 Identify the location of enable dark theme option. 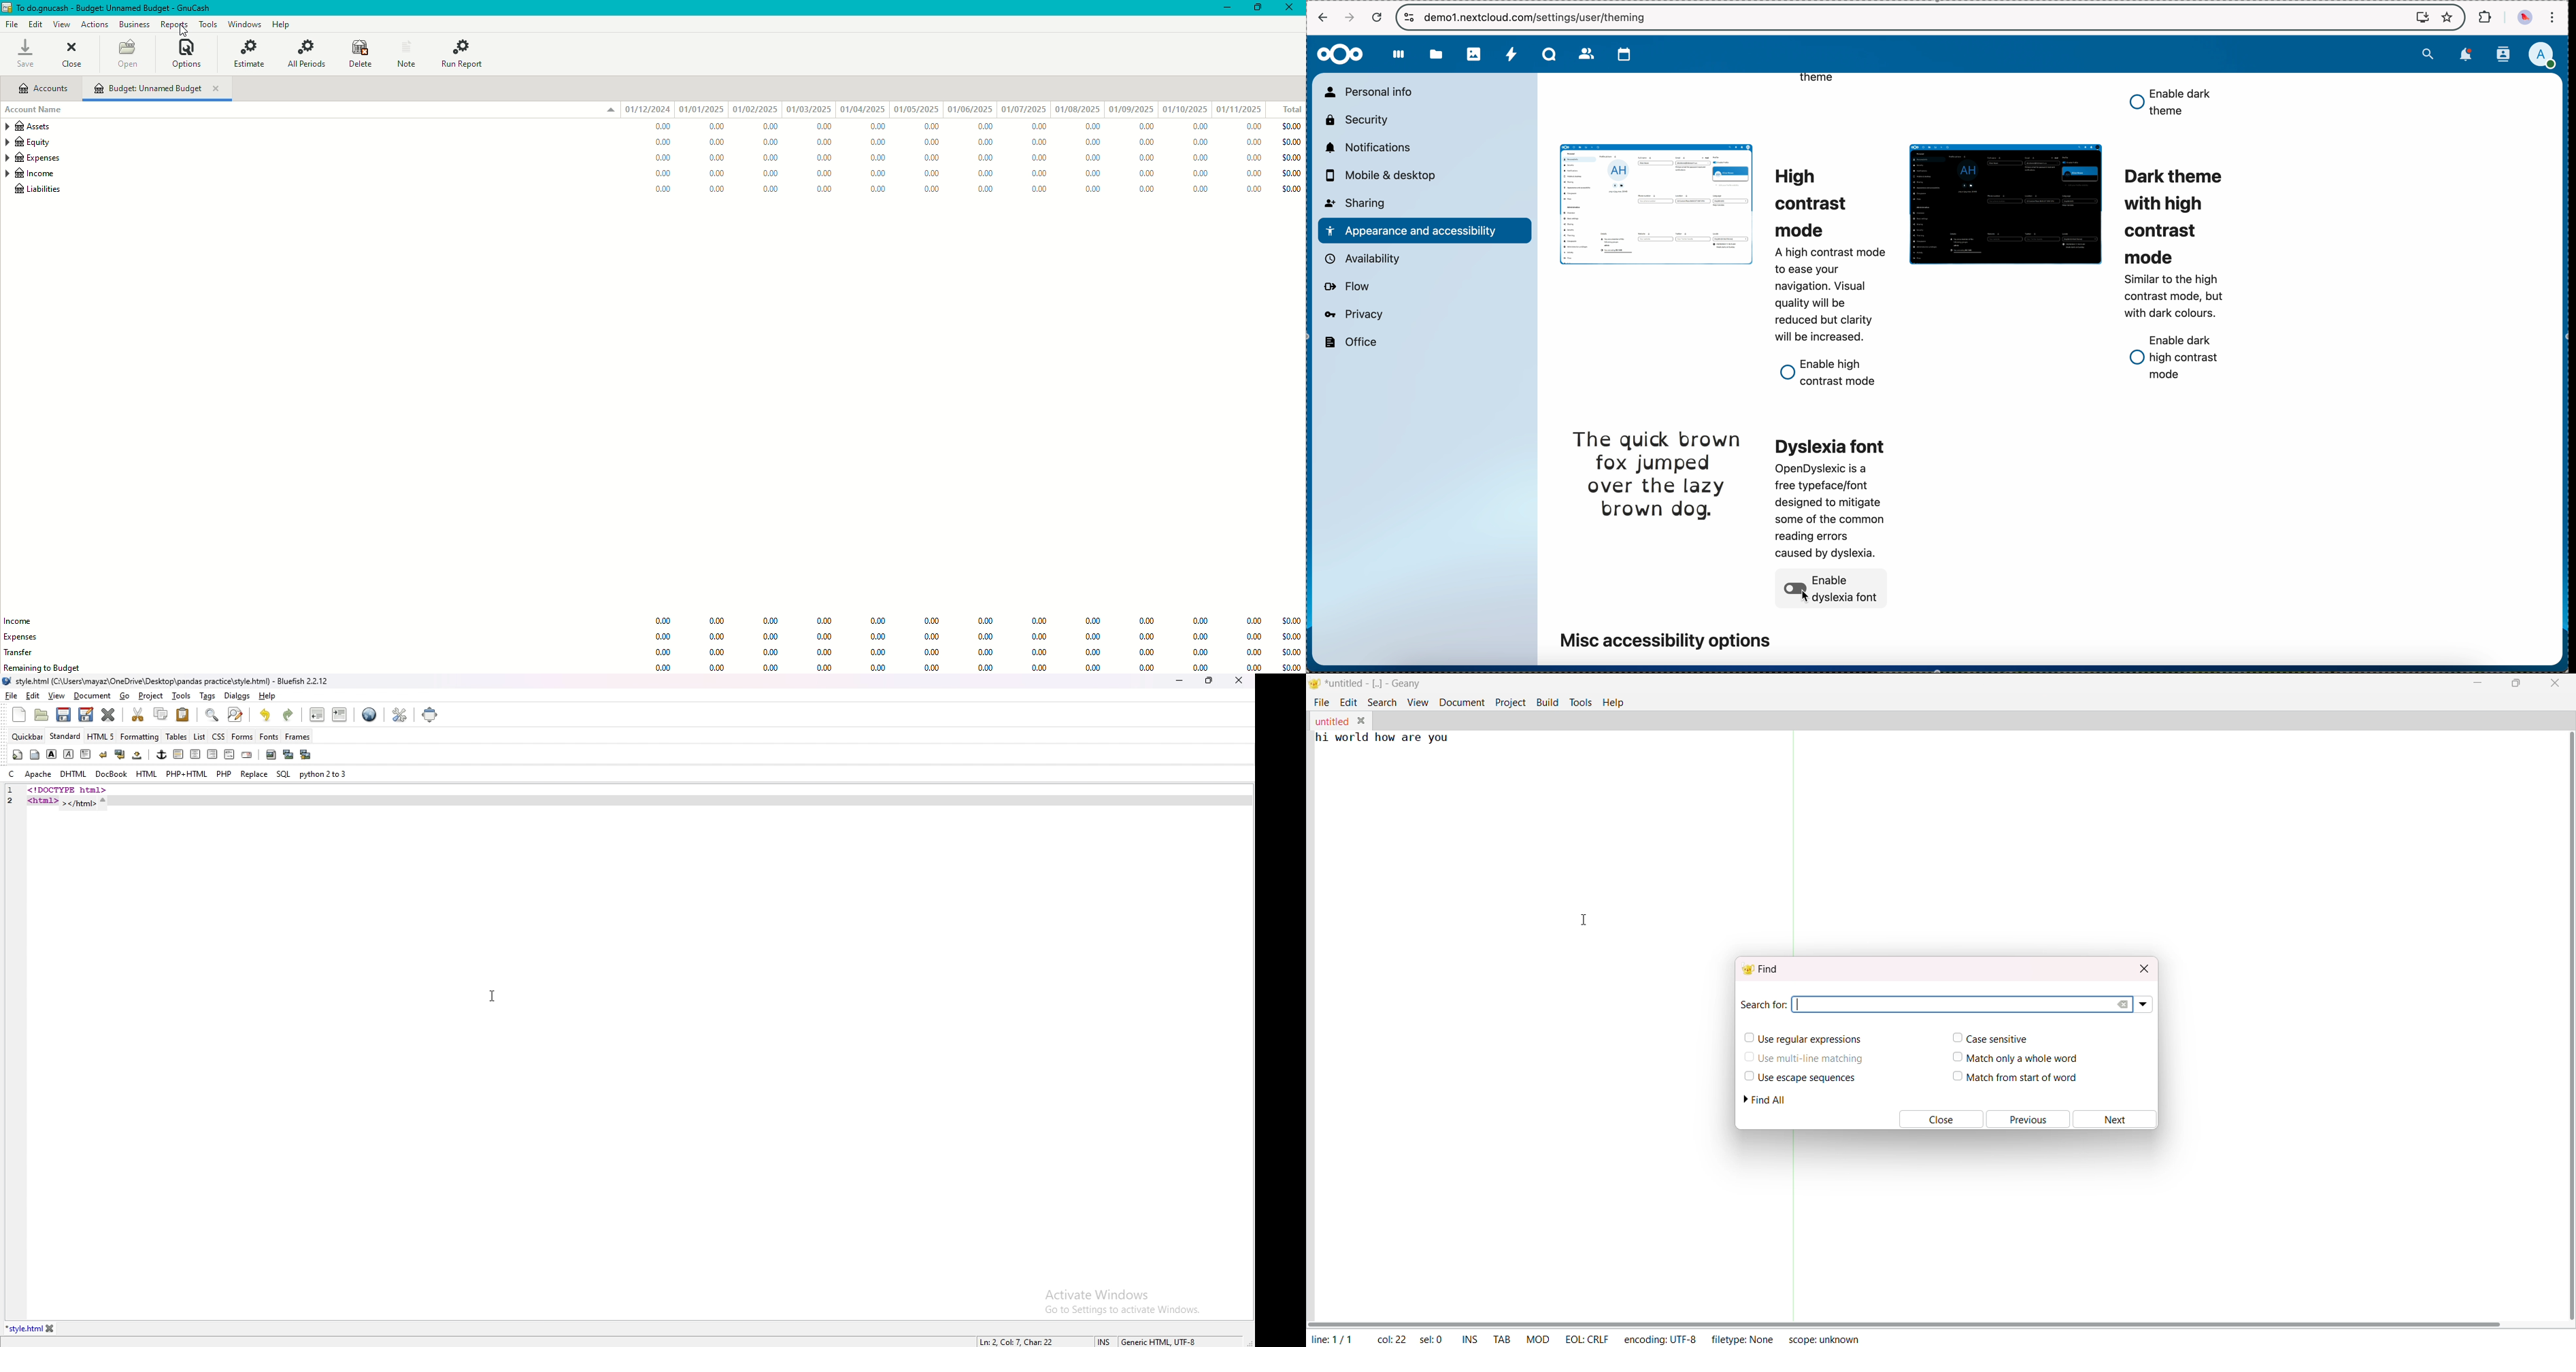
(2170, 103).